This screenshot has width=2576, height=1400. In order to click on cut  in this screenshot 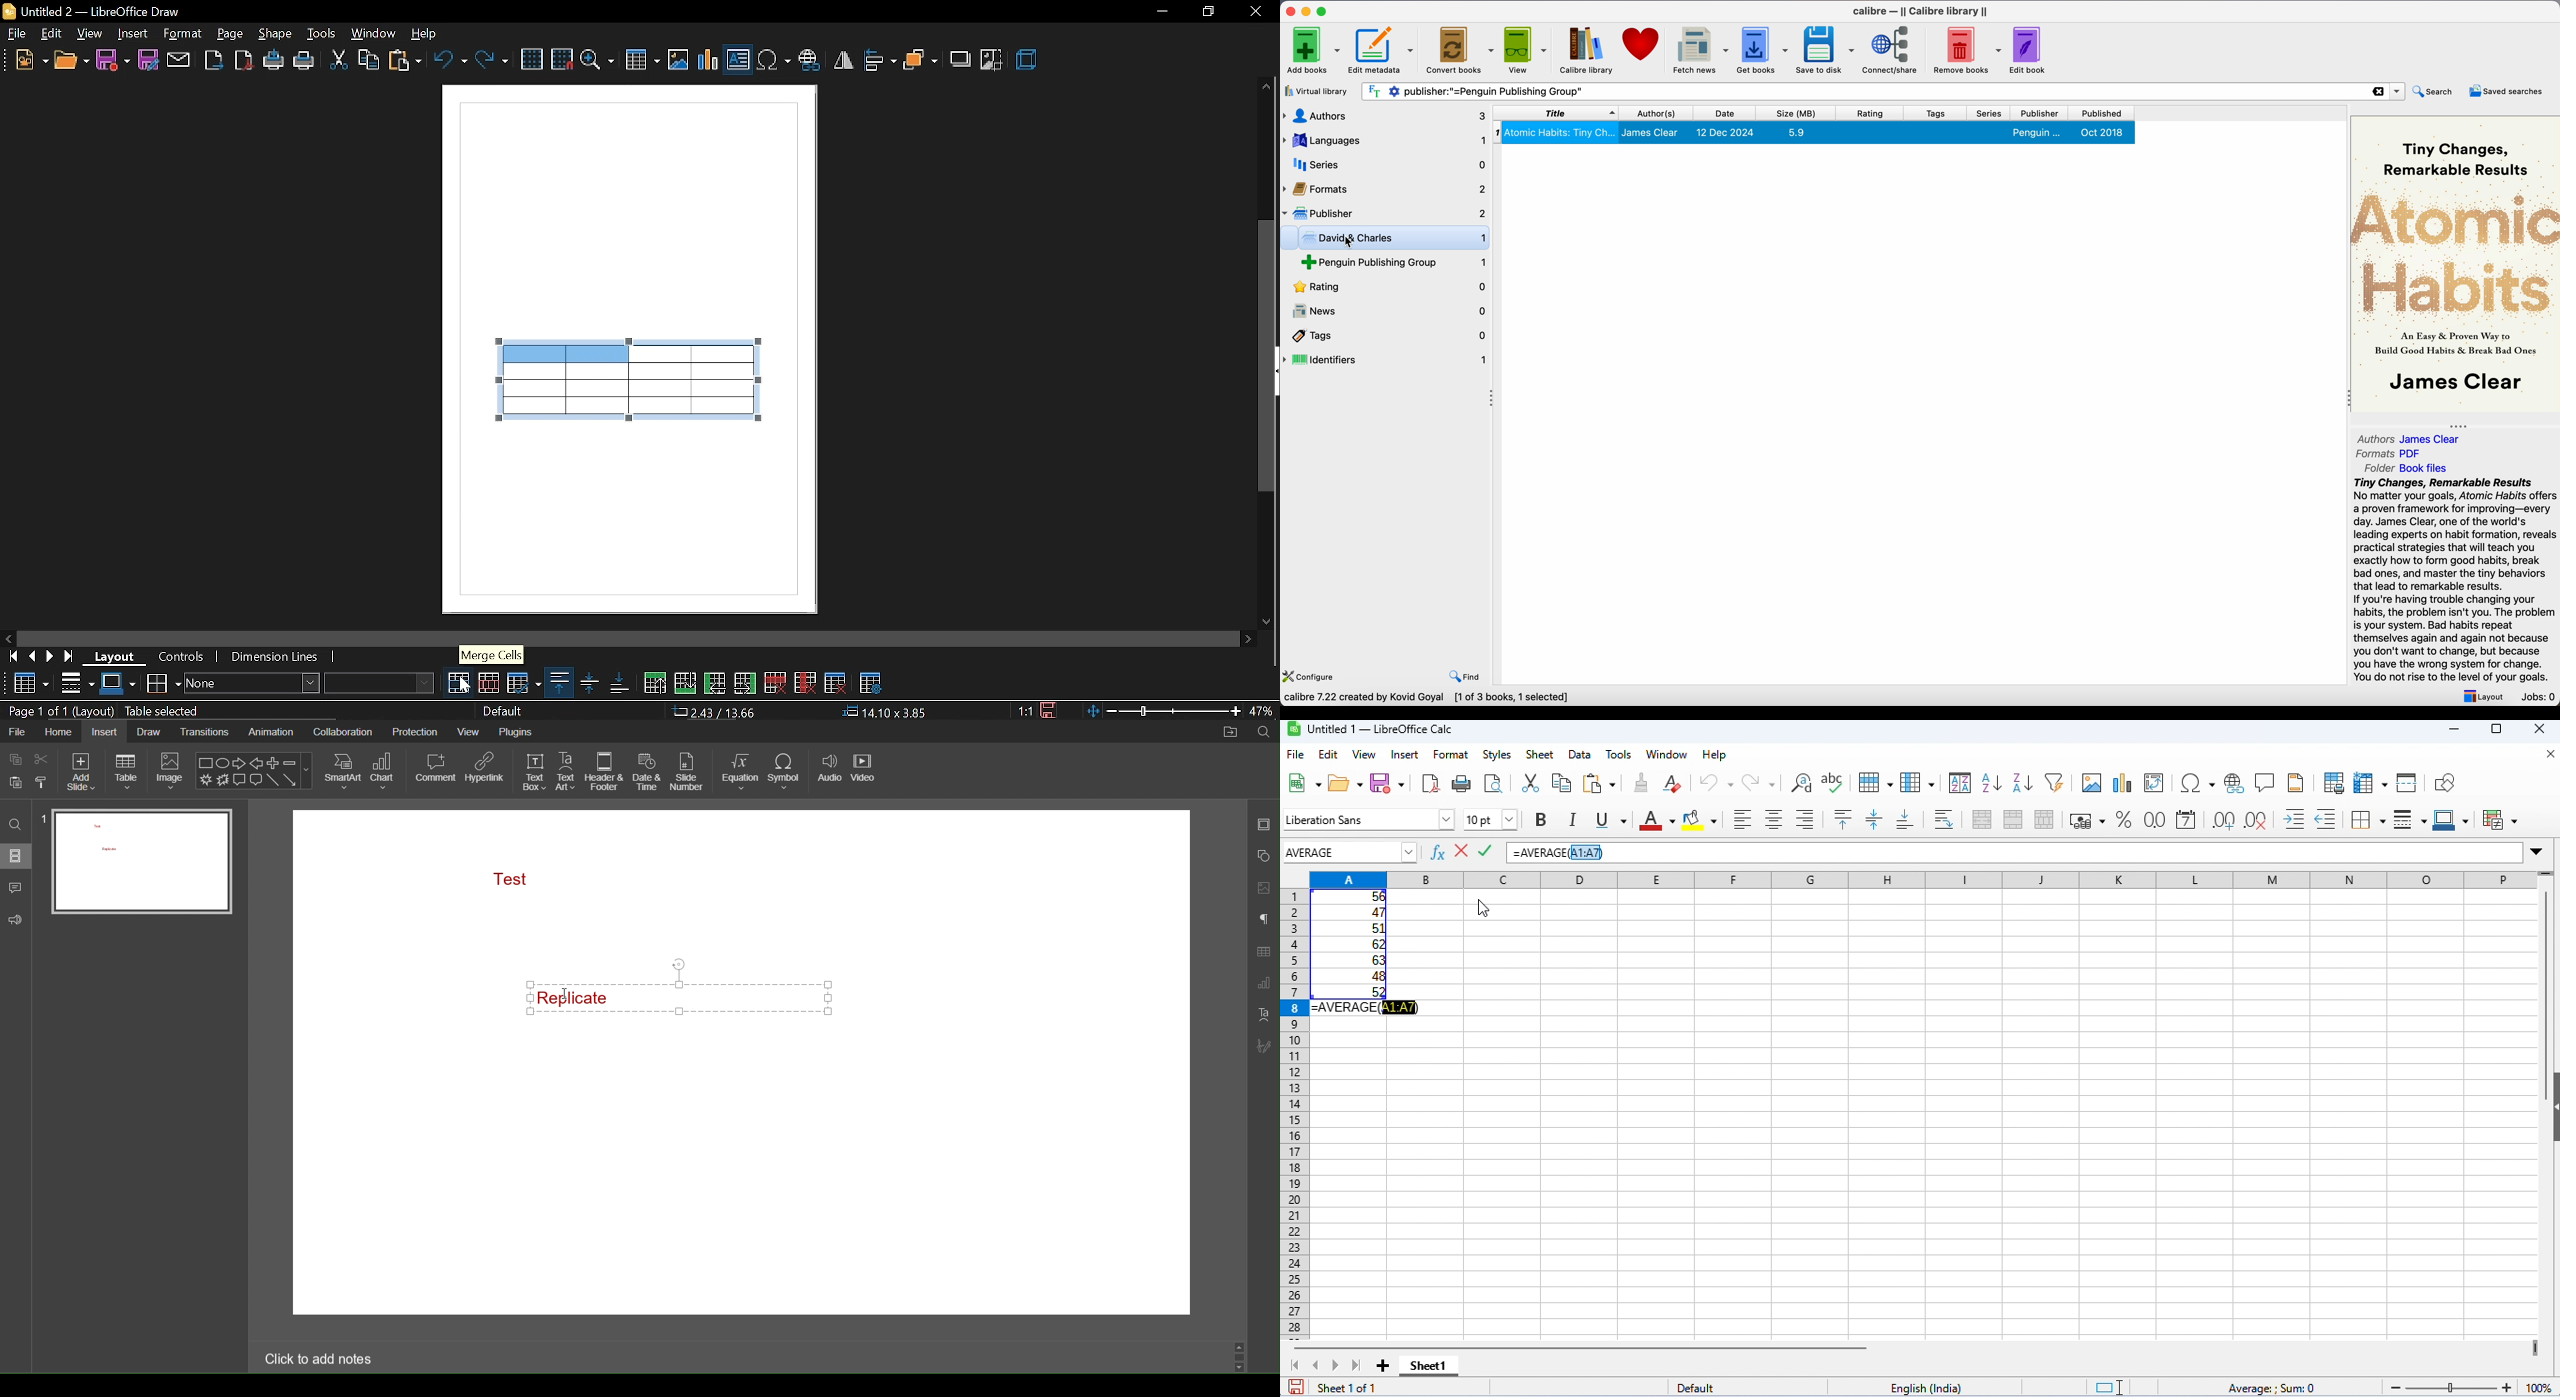, I will do `click(340, 61)`.